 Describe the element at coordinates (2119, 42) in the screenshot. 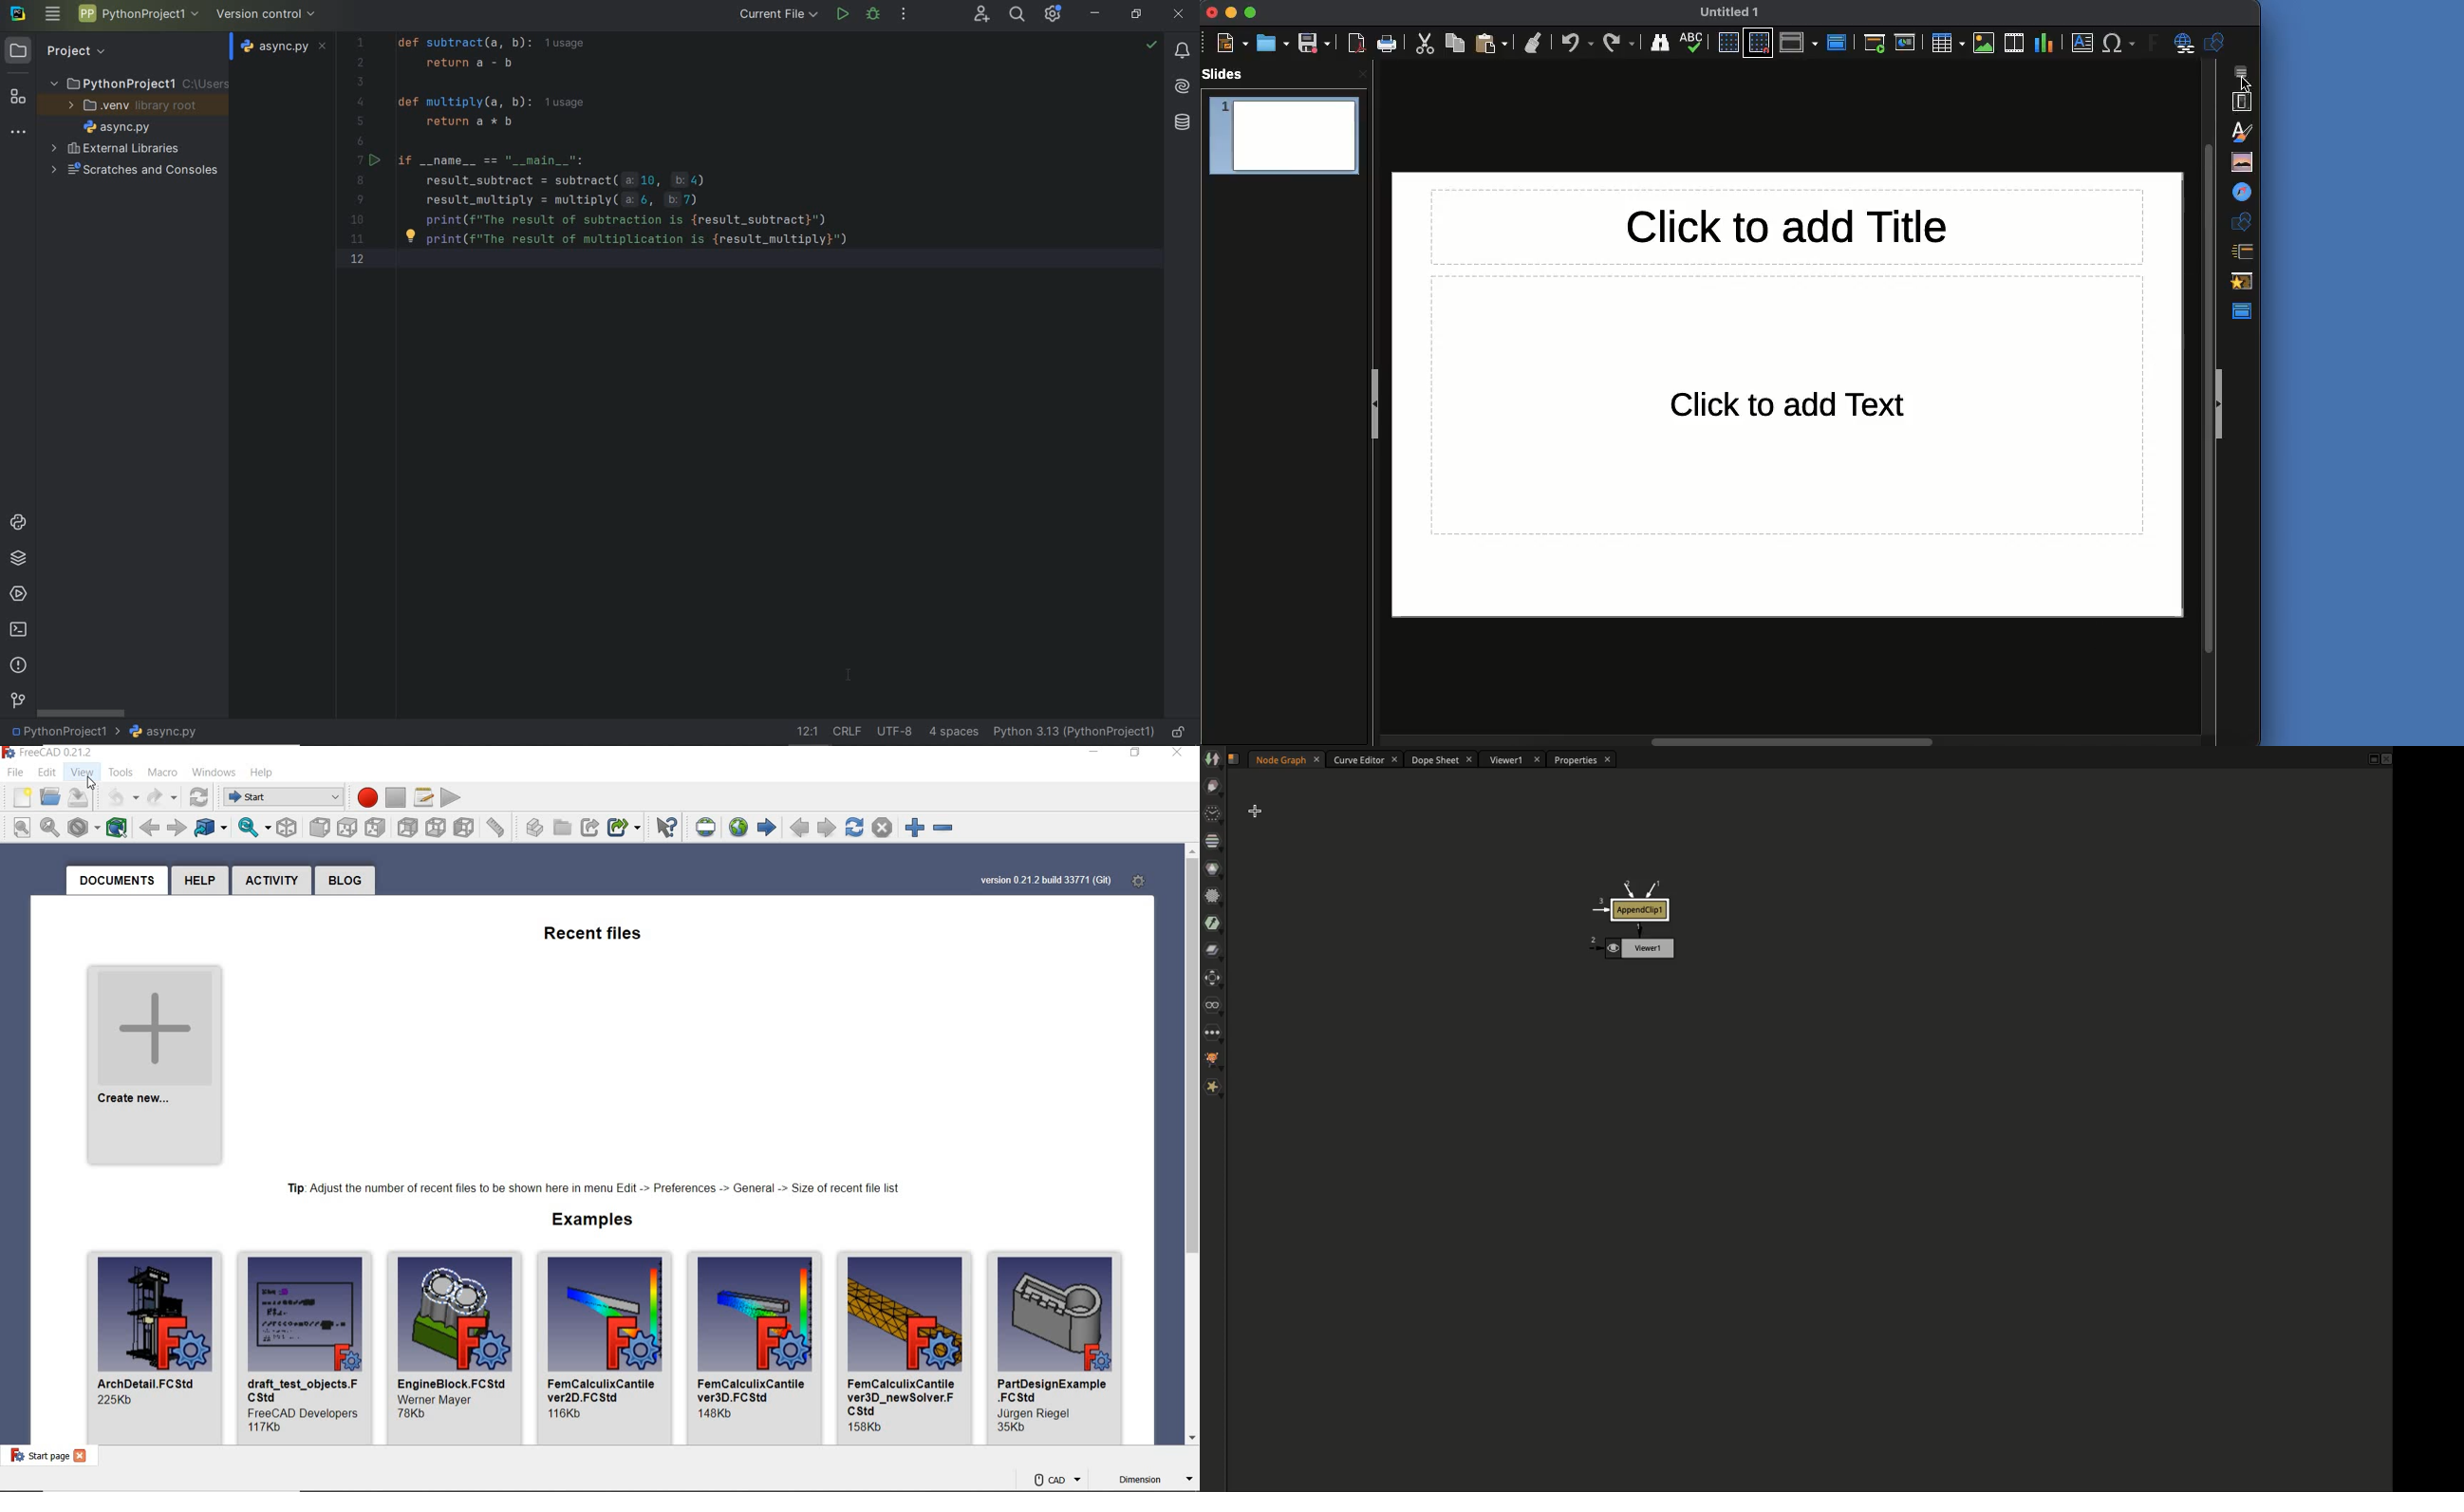

I see `Special characters` at that location.